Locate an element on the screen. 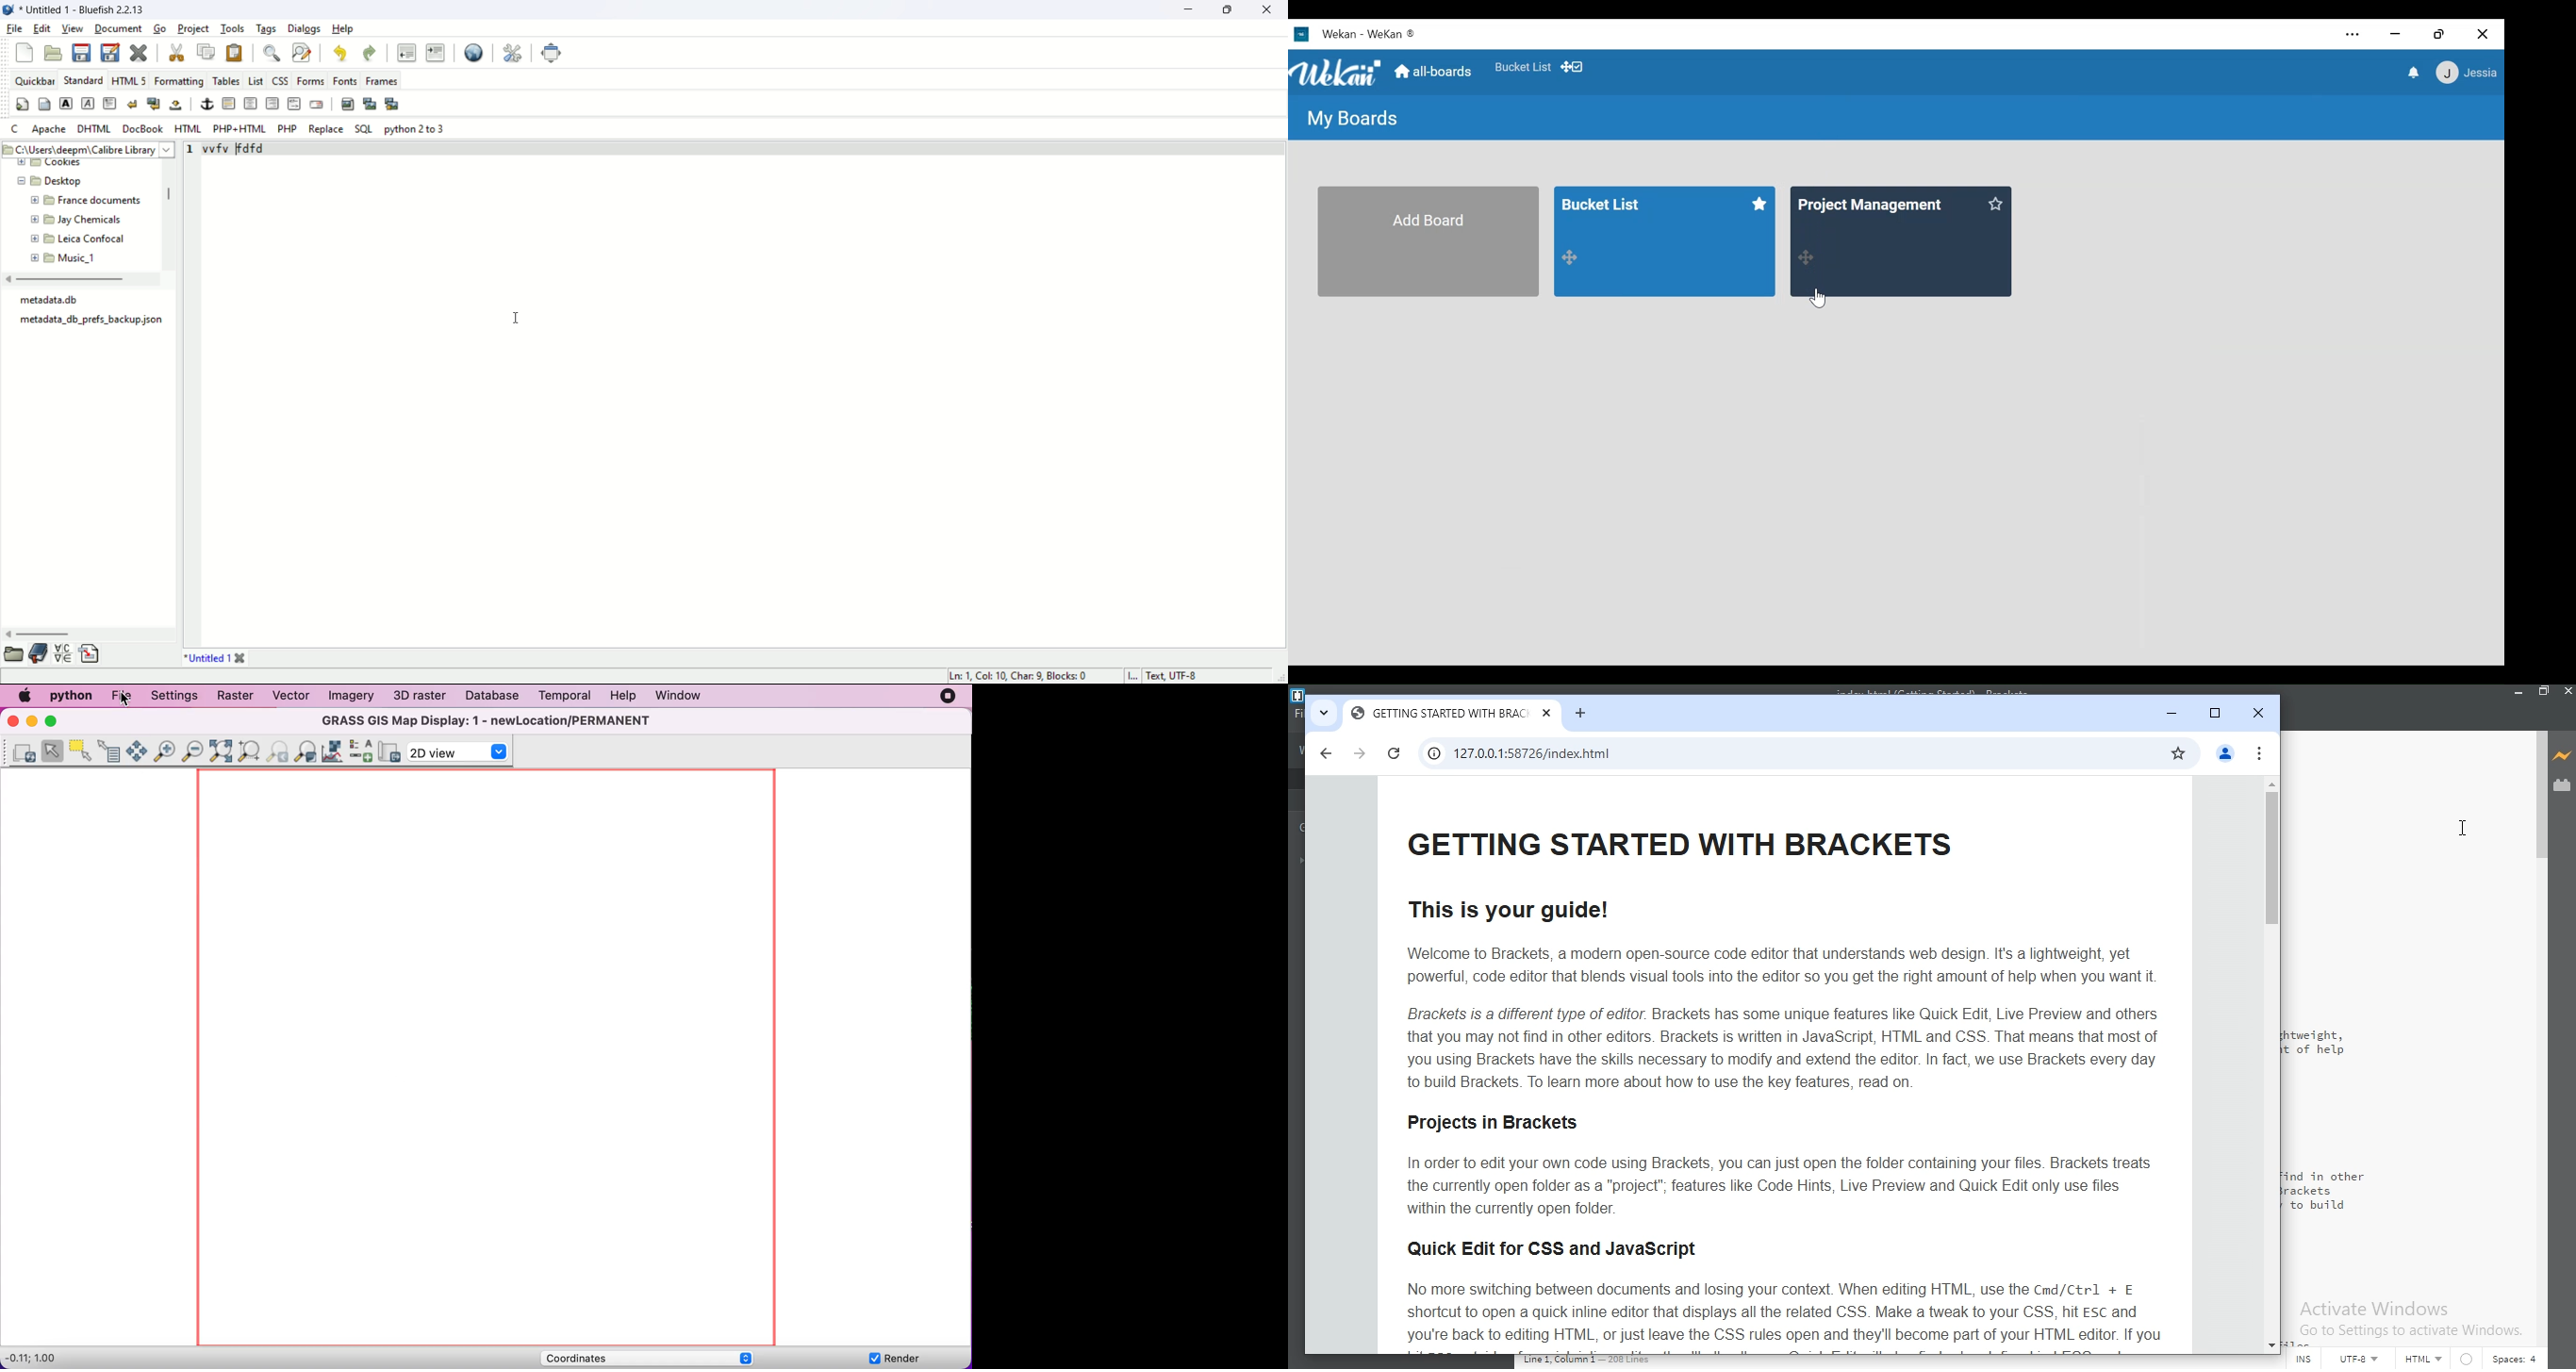 The width and height of the screenshot is (2576, 1372). tab is located at coordinates (1436, 716).